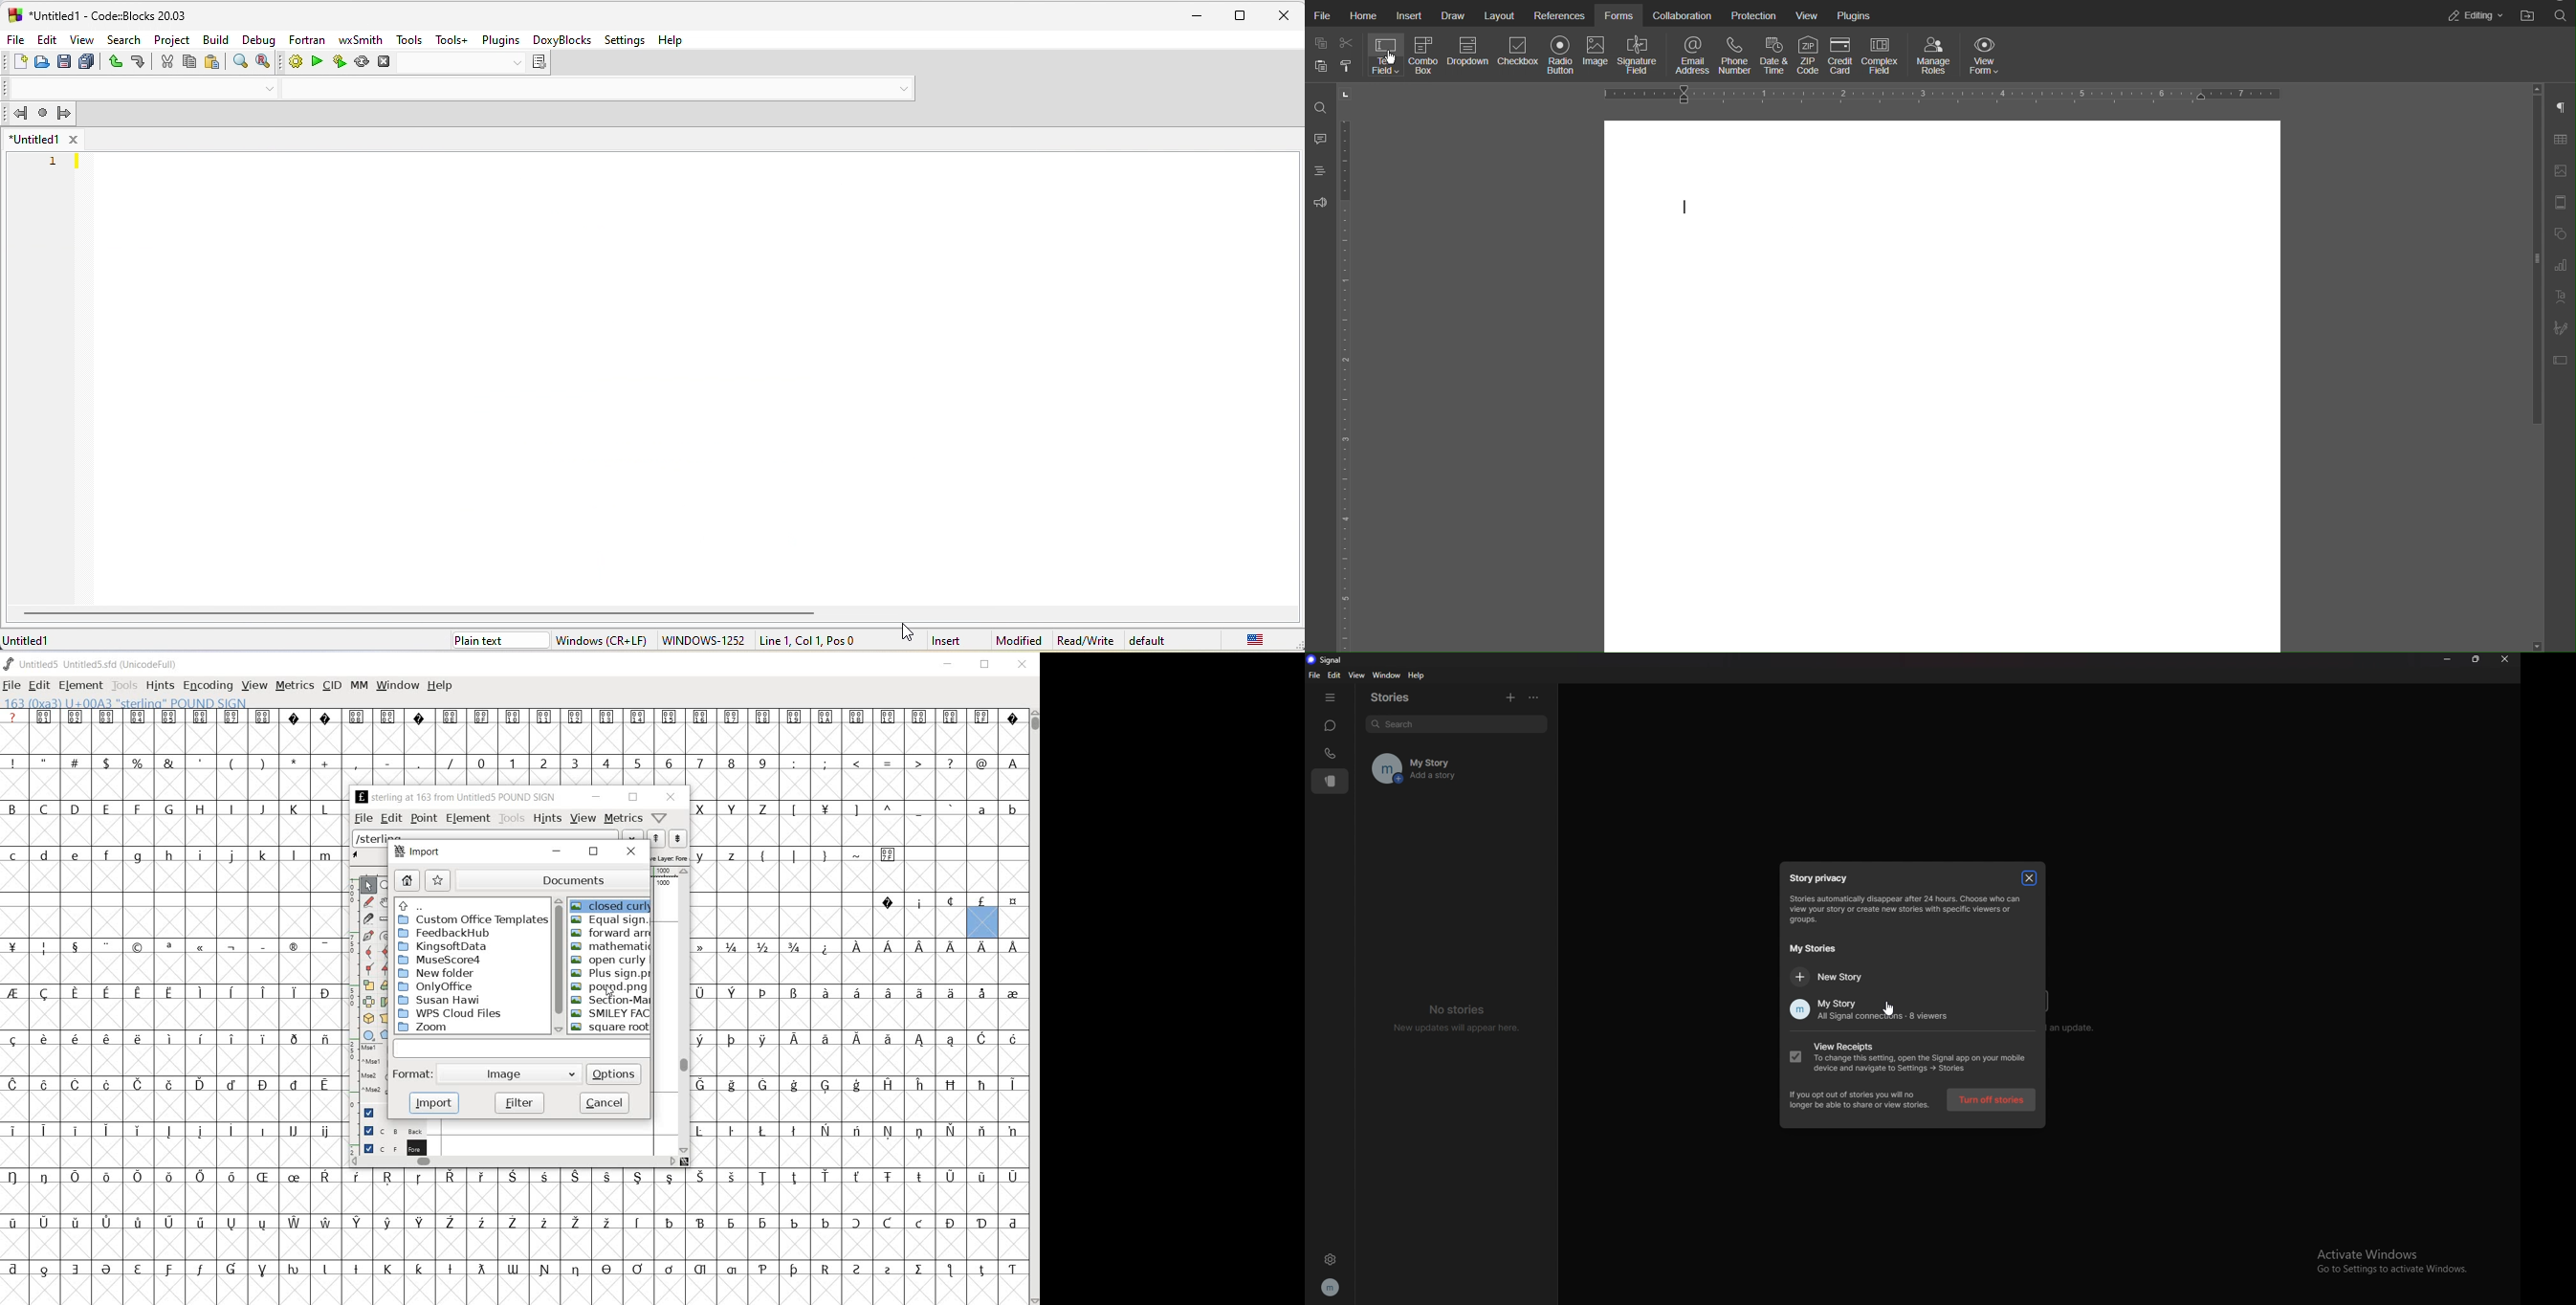 Image resolution: width=2576 pixels, height=1316 pixels. I want to click on Symbol, so click(514, 717).